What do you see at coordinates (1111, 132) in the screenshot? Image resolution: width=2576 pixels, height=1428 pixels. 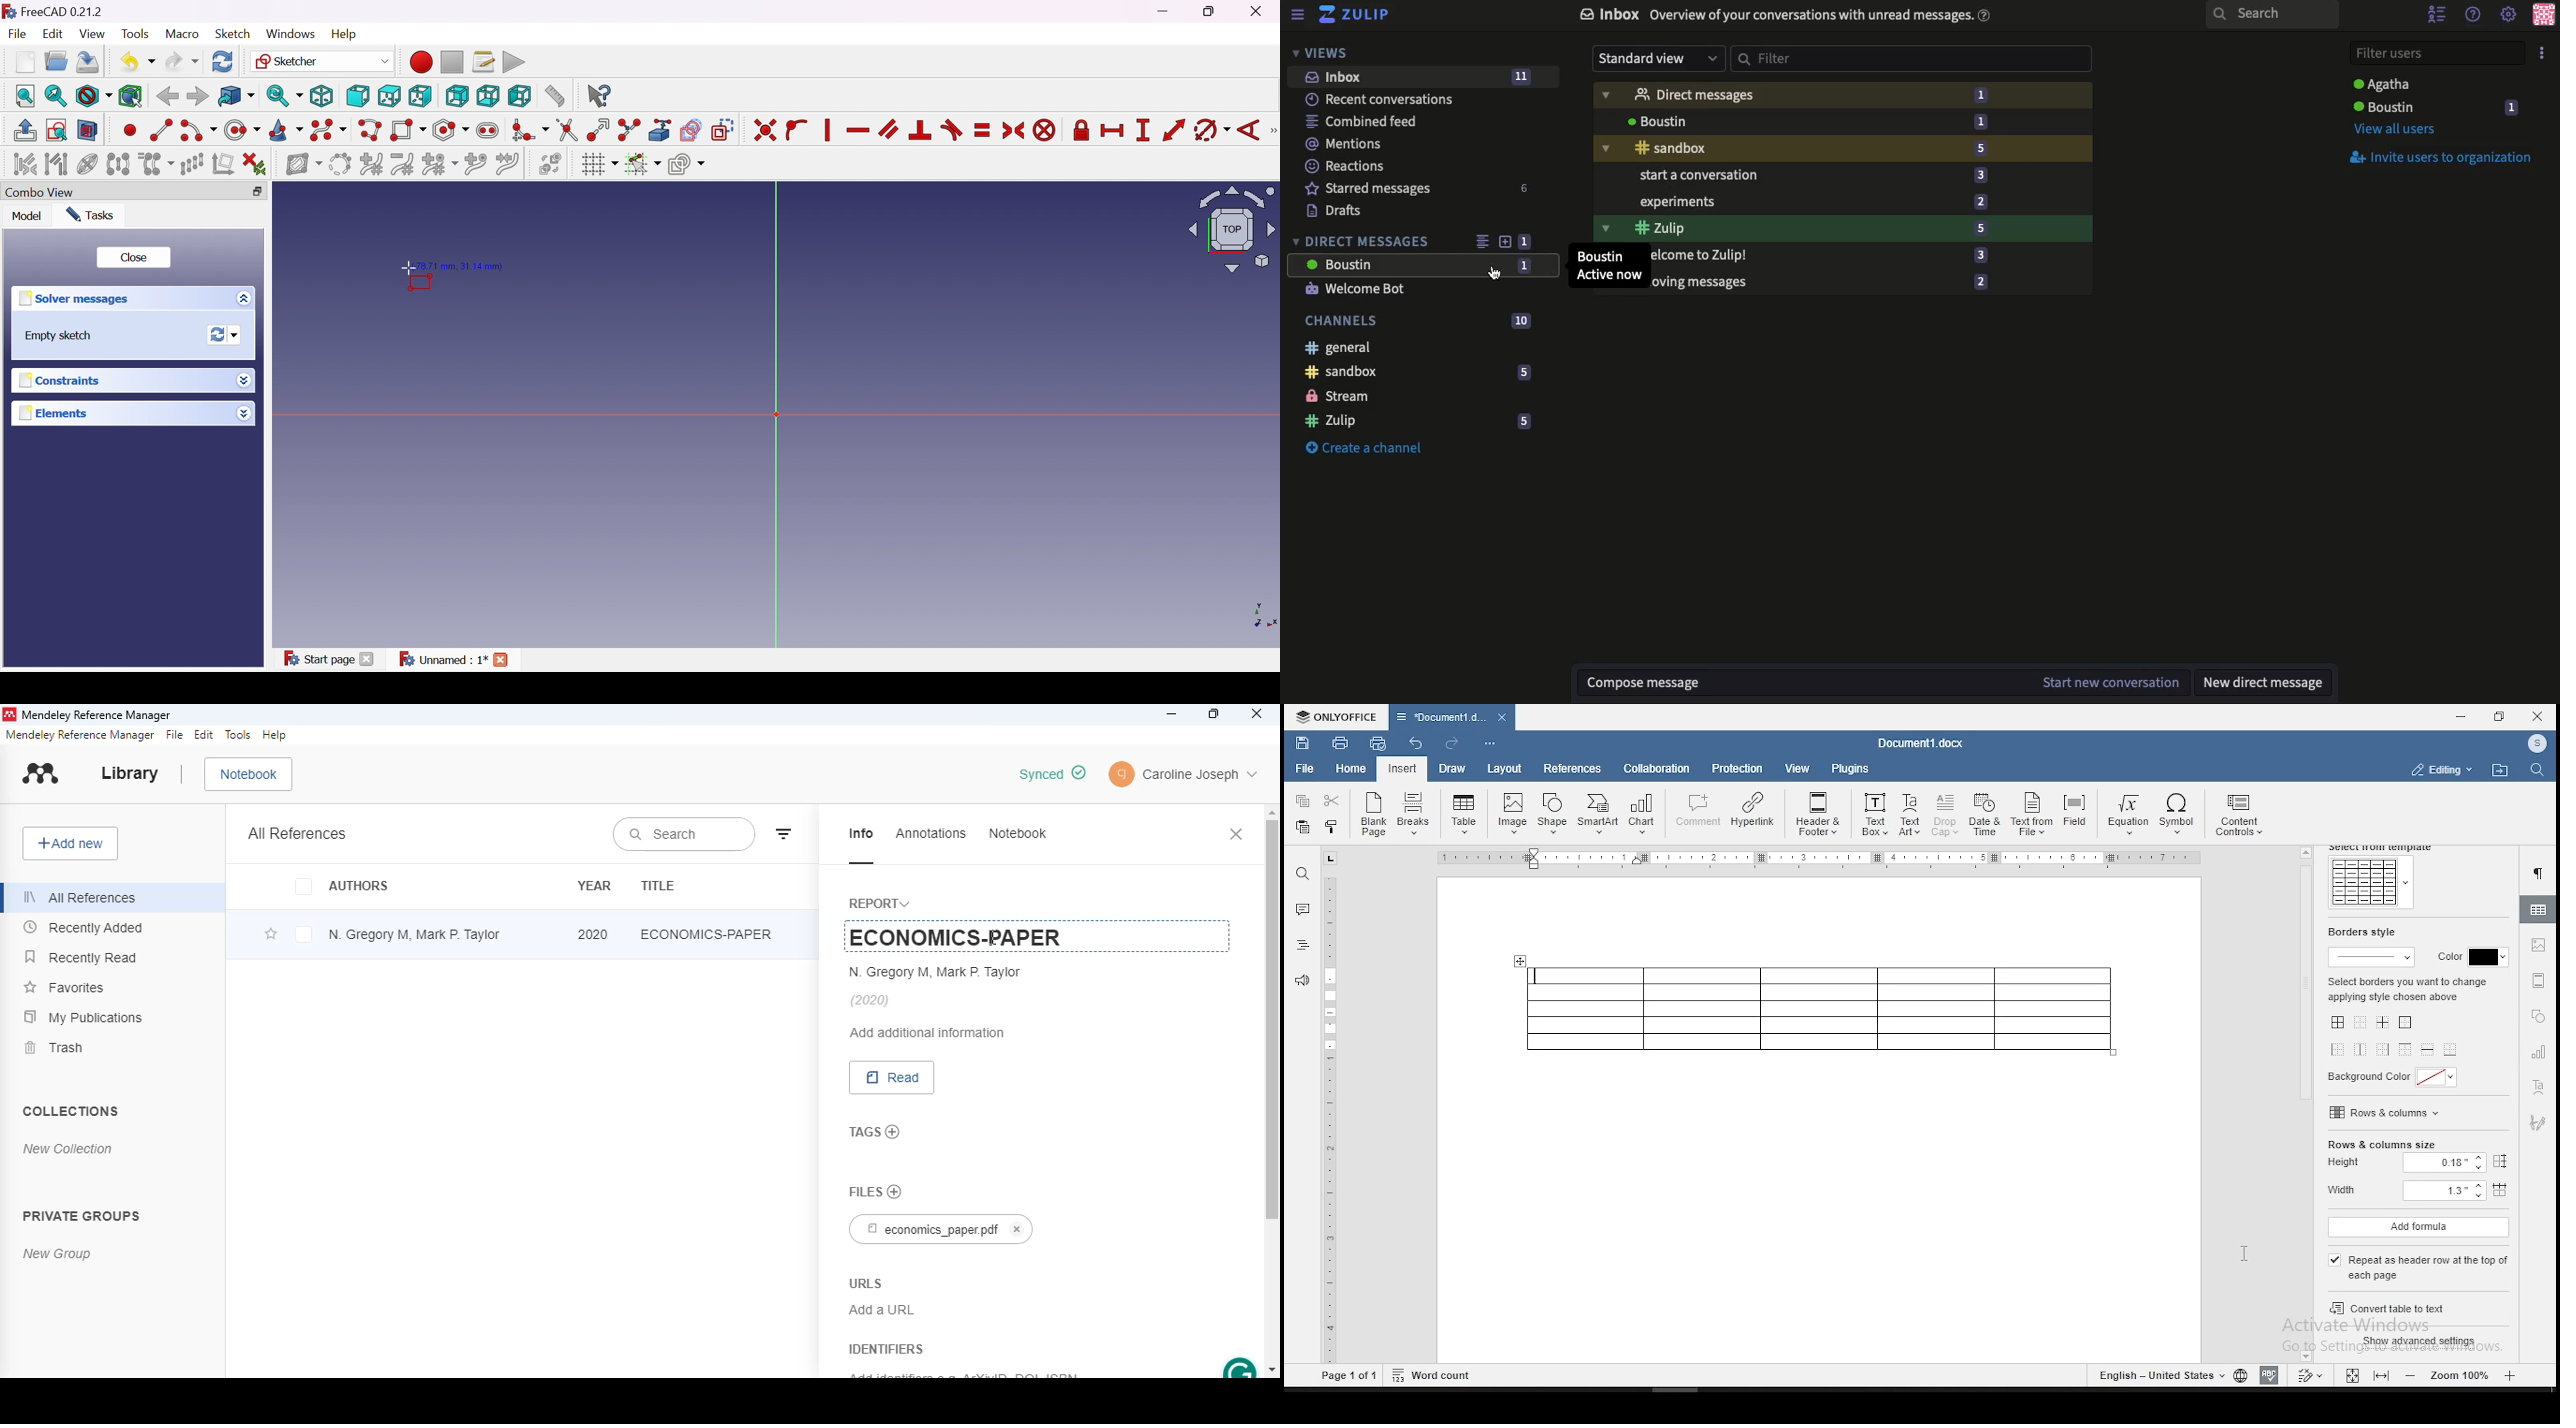 I see `Constrain horizontal distance` at bounding box center [1111, 132].